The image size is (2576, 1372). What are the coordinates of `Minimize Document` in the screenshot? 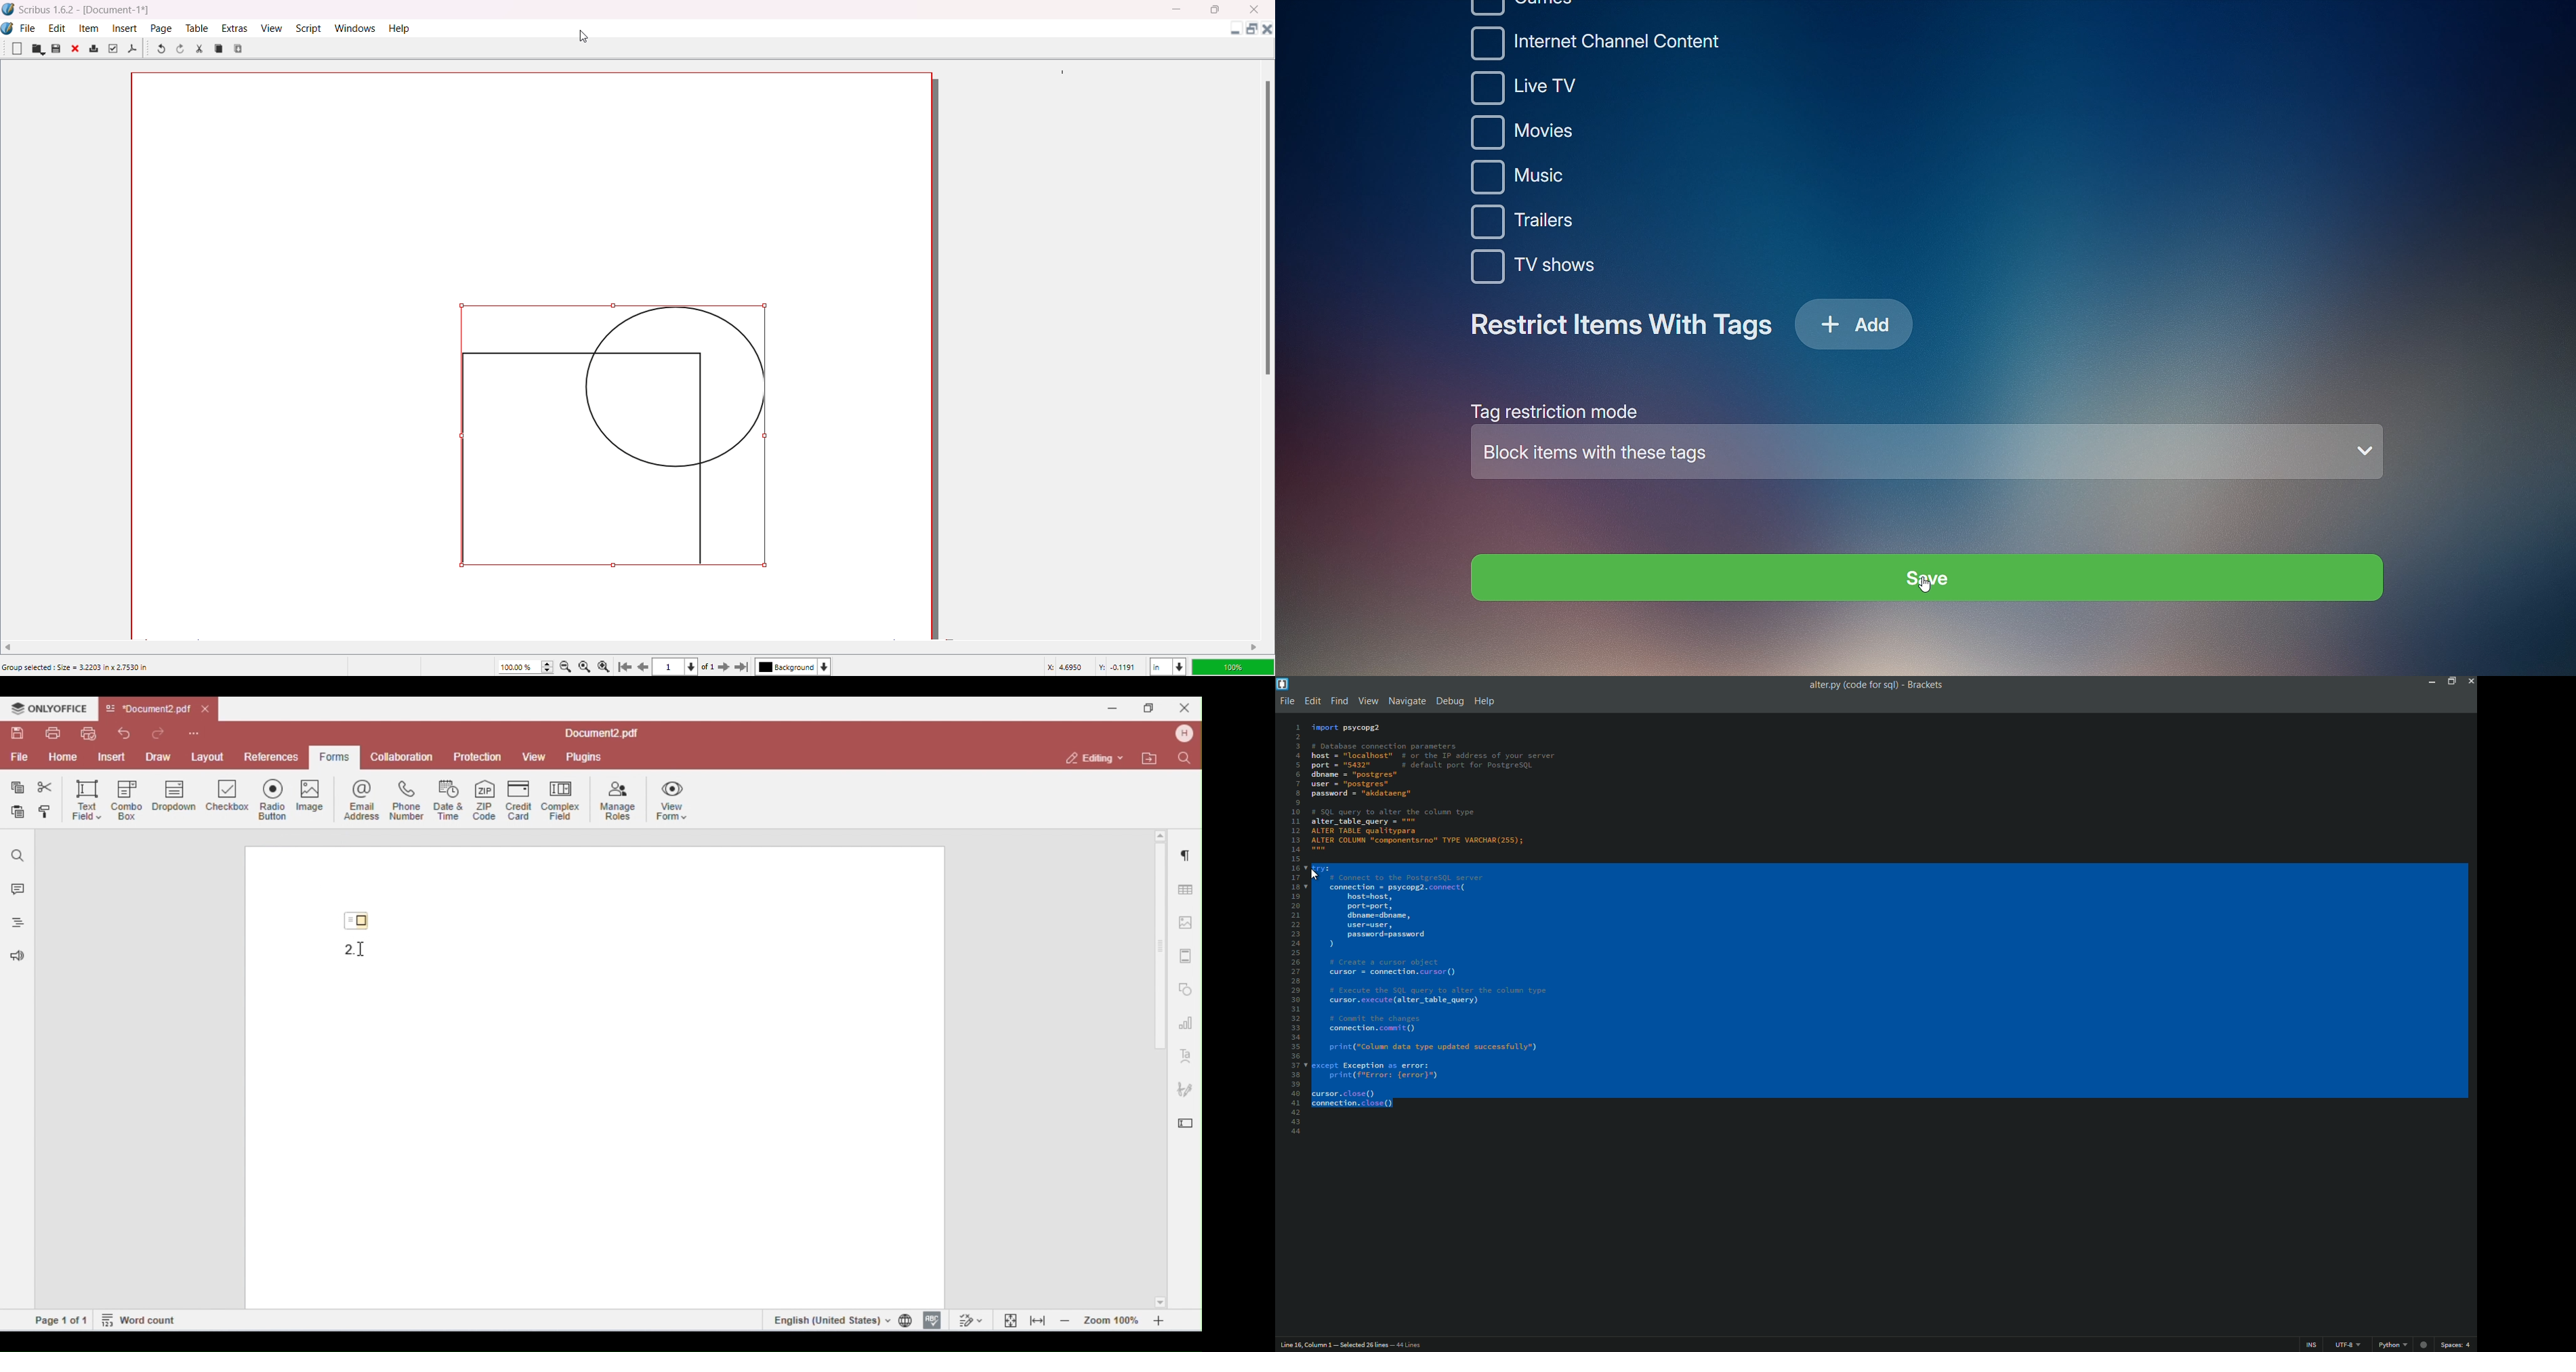 It's located at (1232, 31).